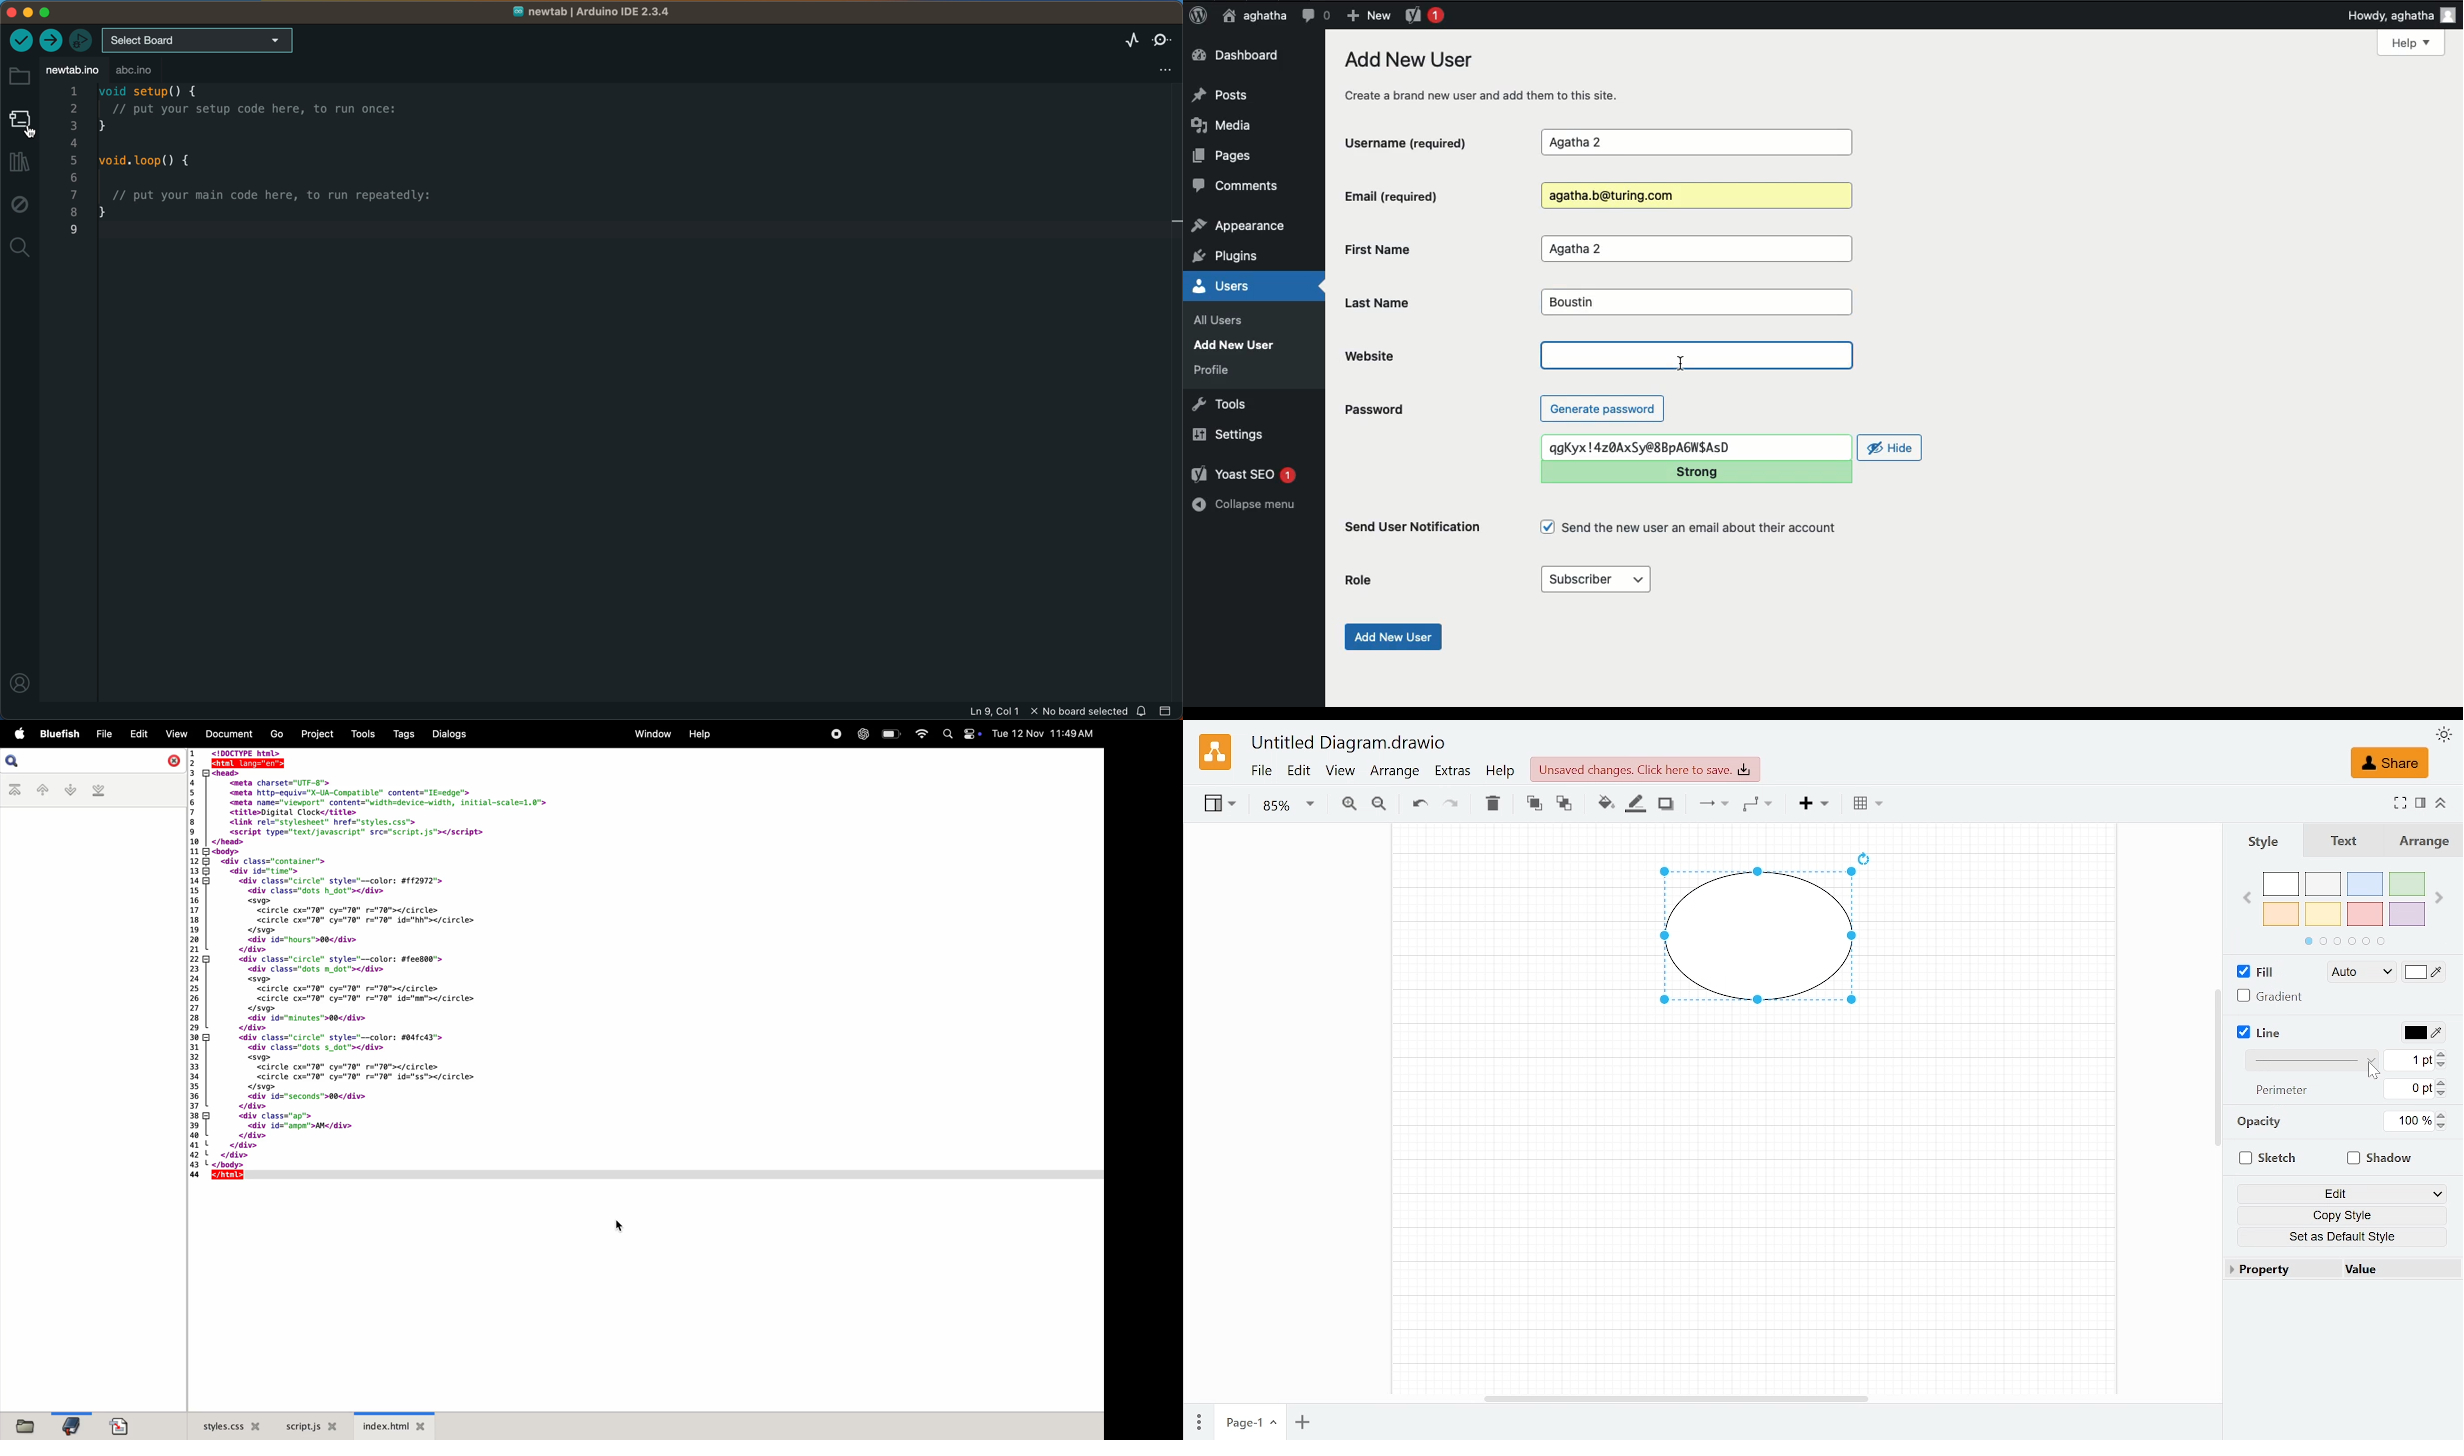 The height and width of the screenshot is (1456, 2464). Describe the element at coordinates (2215, 1069) in the screenshot. I see `scroll bar` at that location.